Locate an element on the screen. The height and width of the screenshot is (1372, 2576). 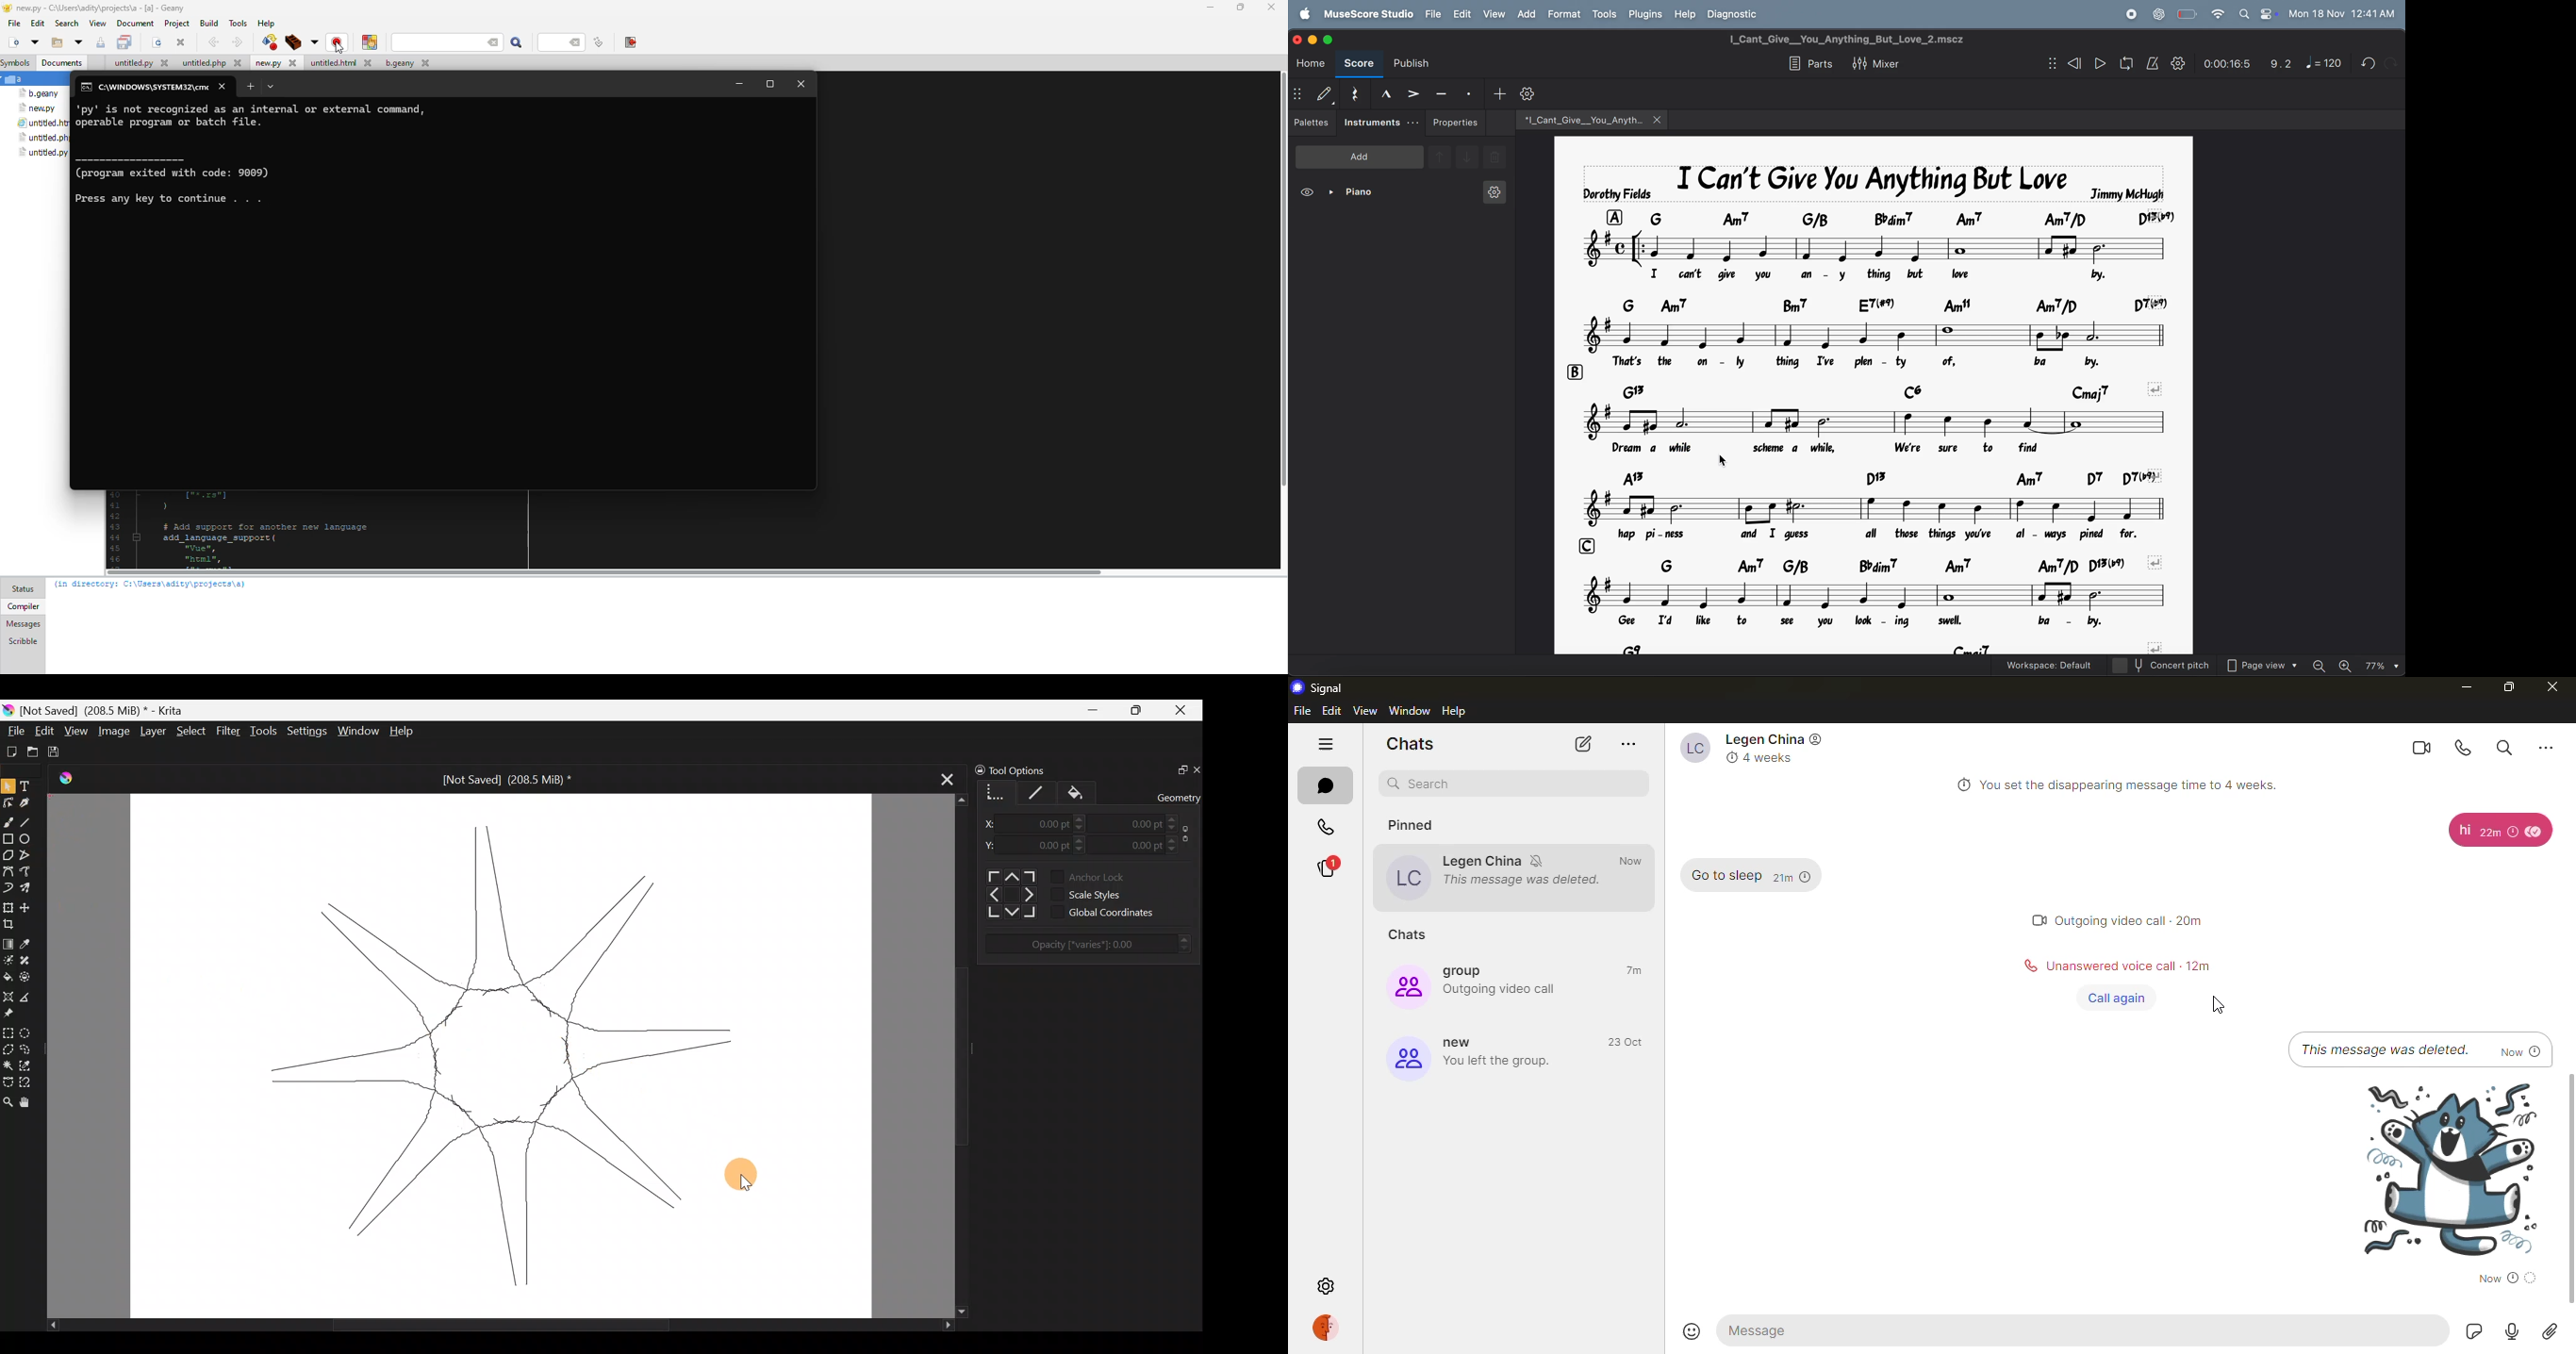
Text tool is located at coordinates (30, 781).